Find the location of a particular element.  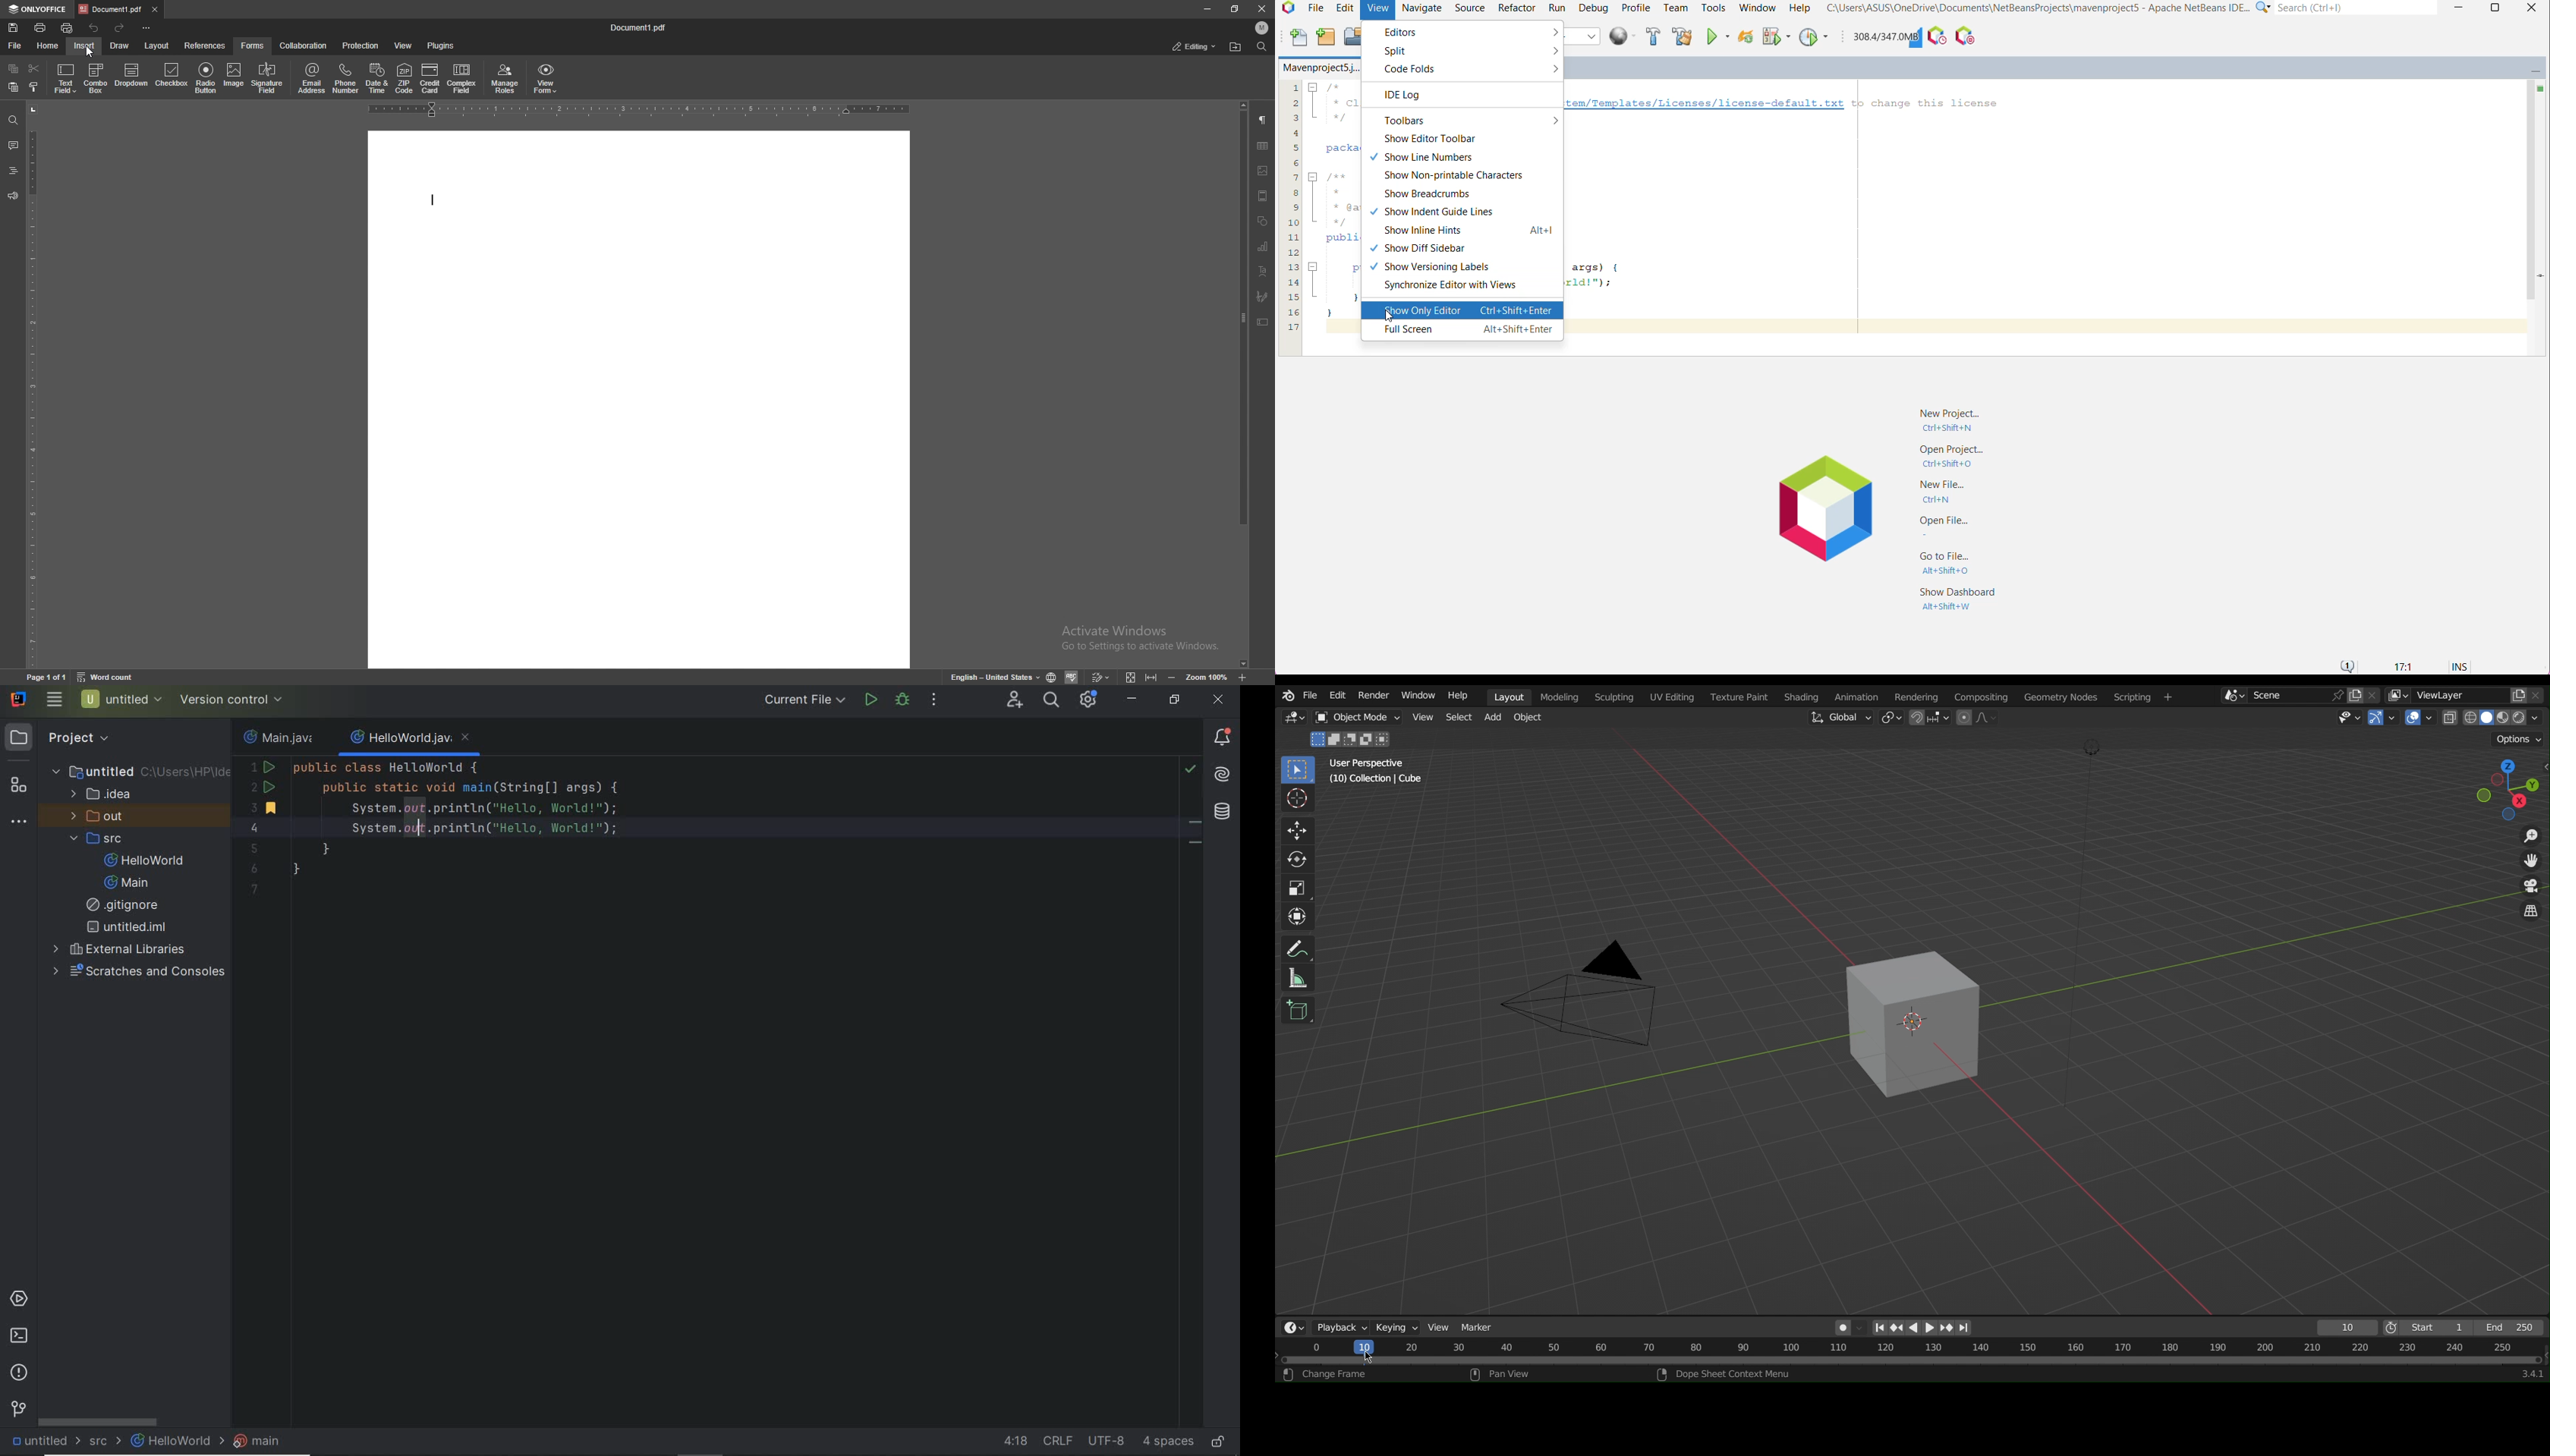

frame 10 is located at coordinates (2349, 1328).